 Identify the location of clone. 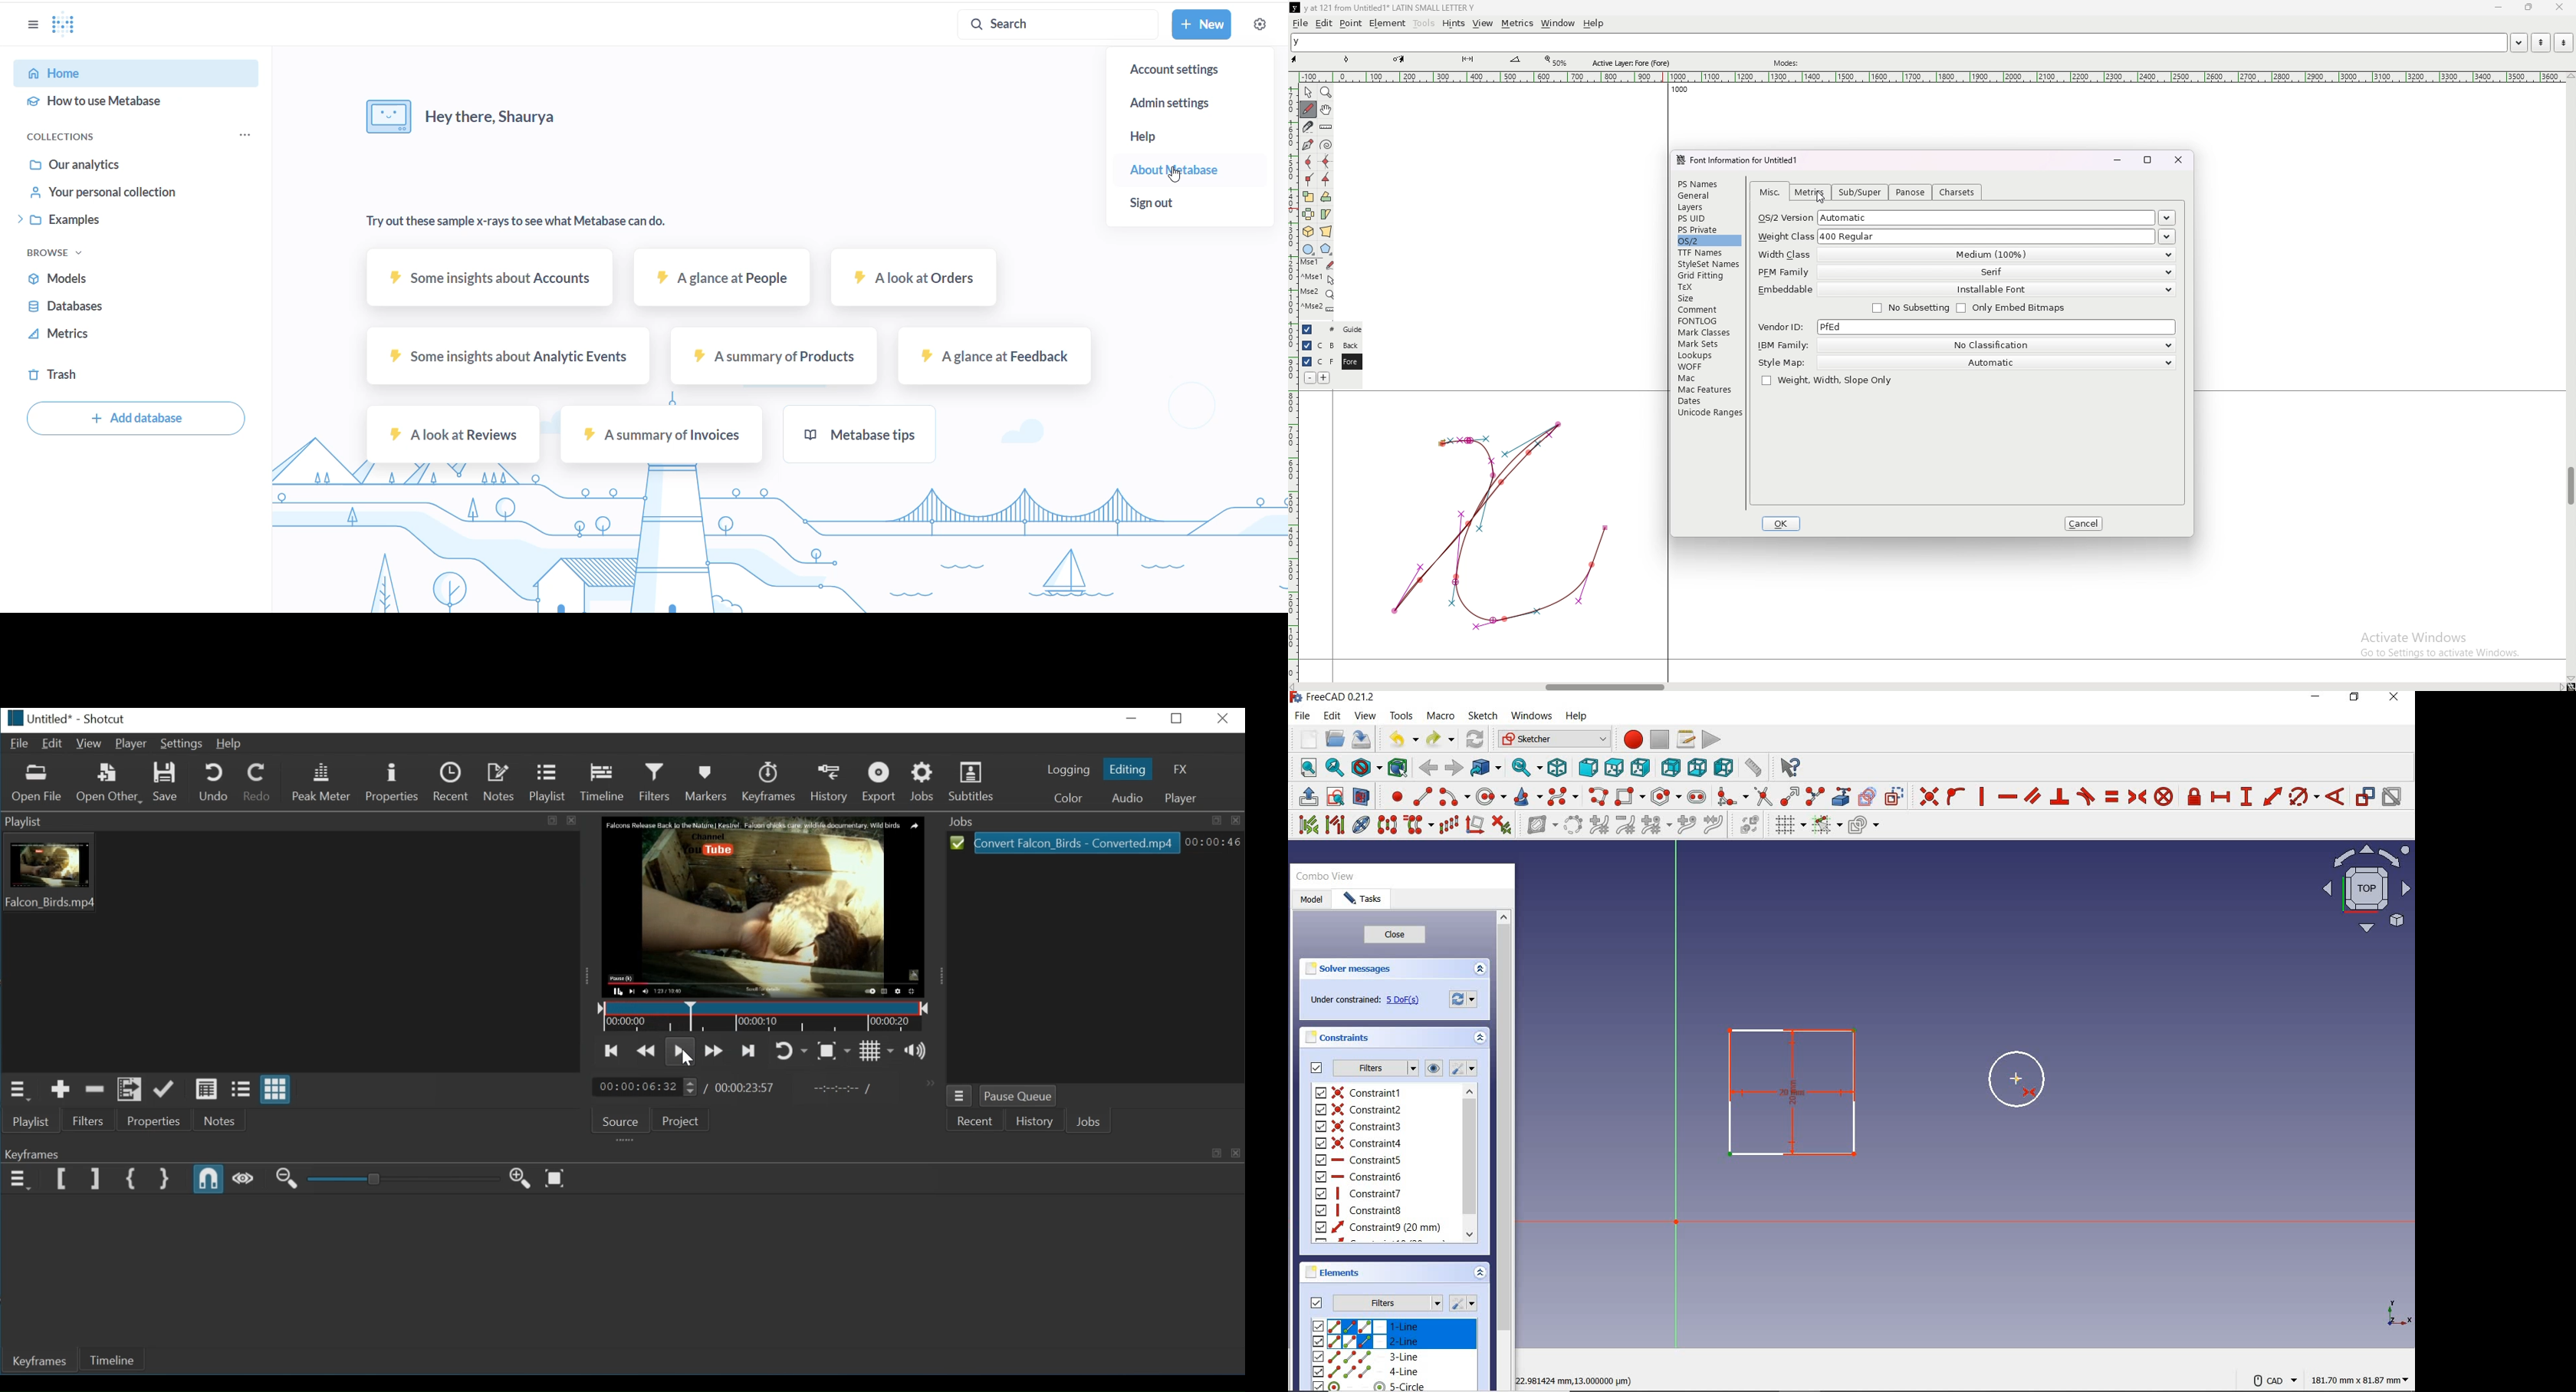
(1418, 826).